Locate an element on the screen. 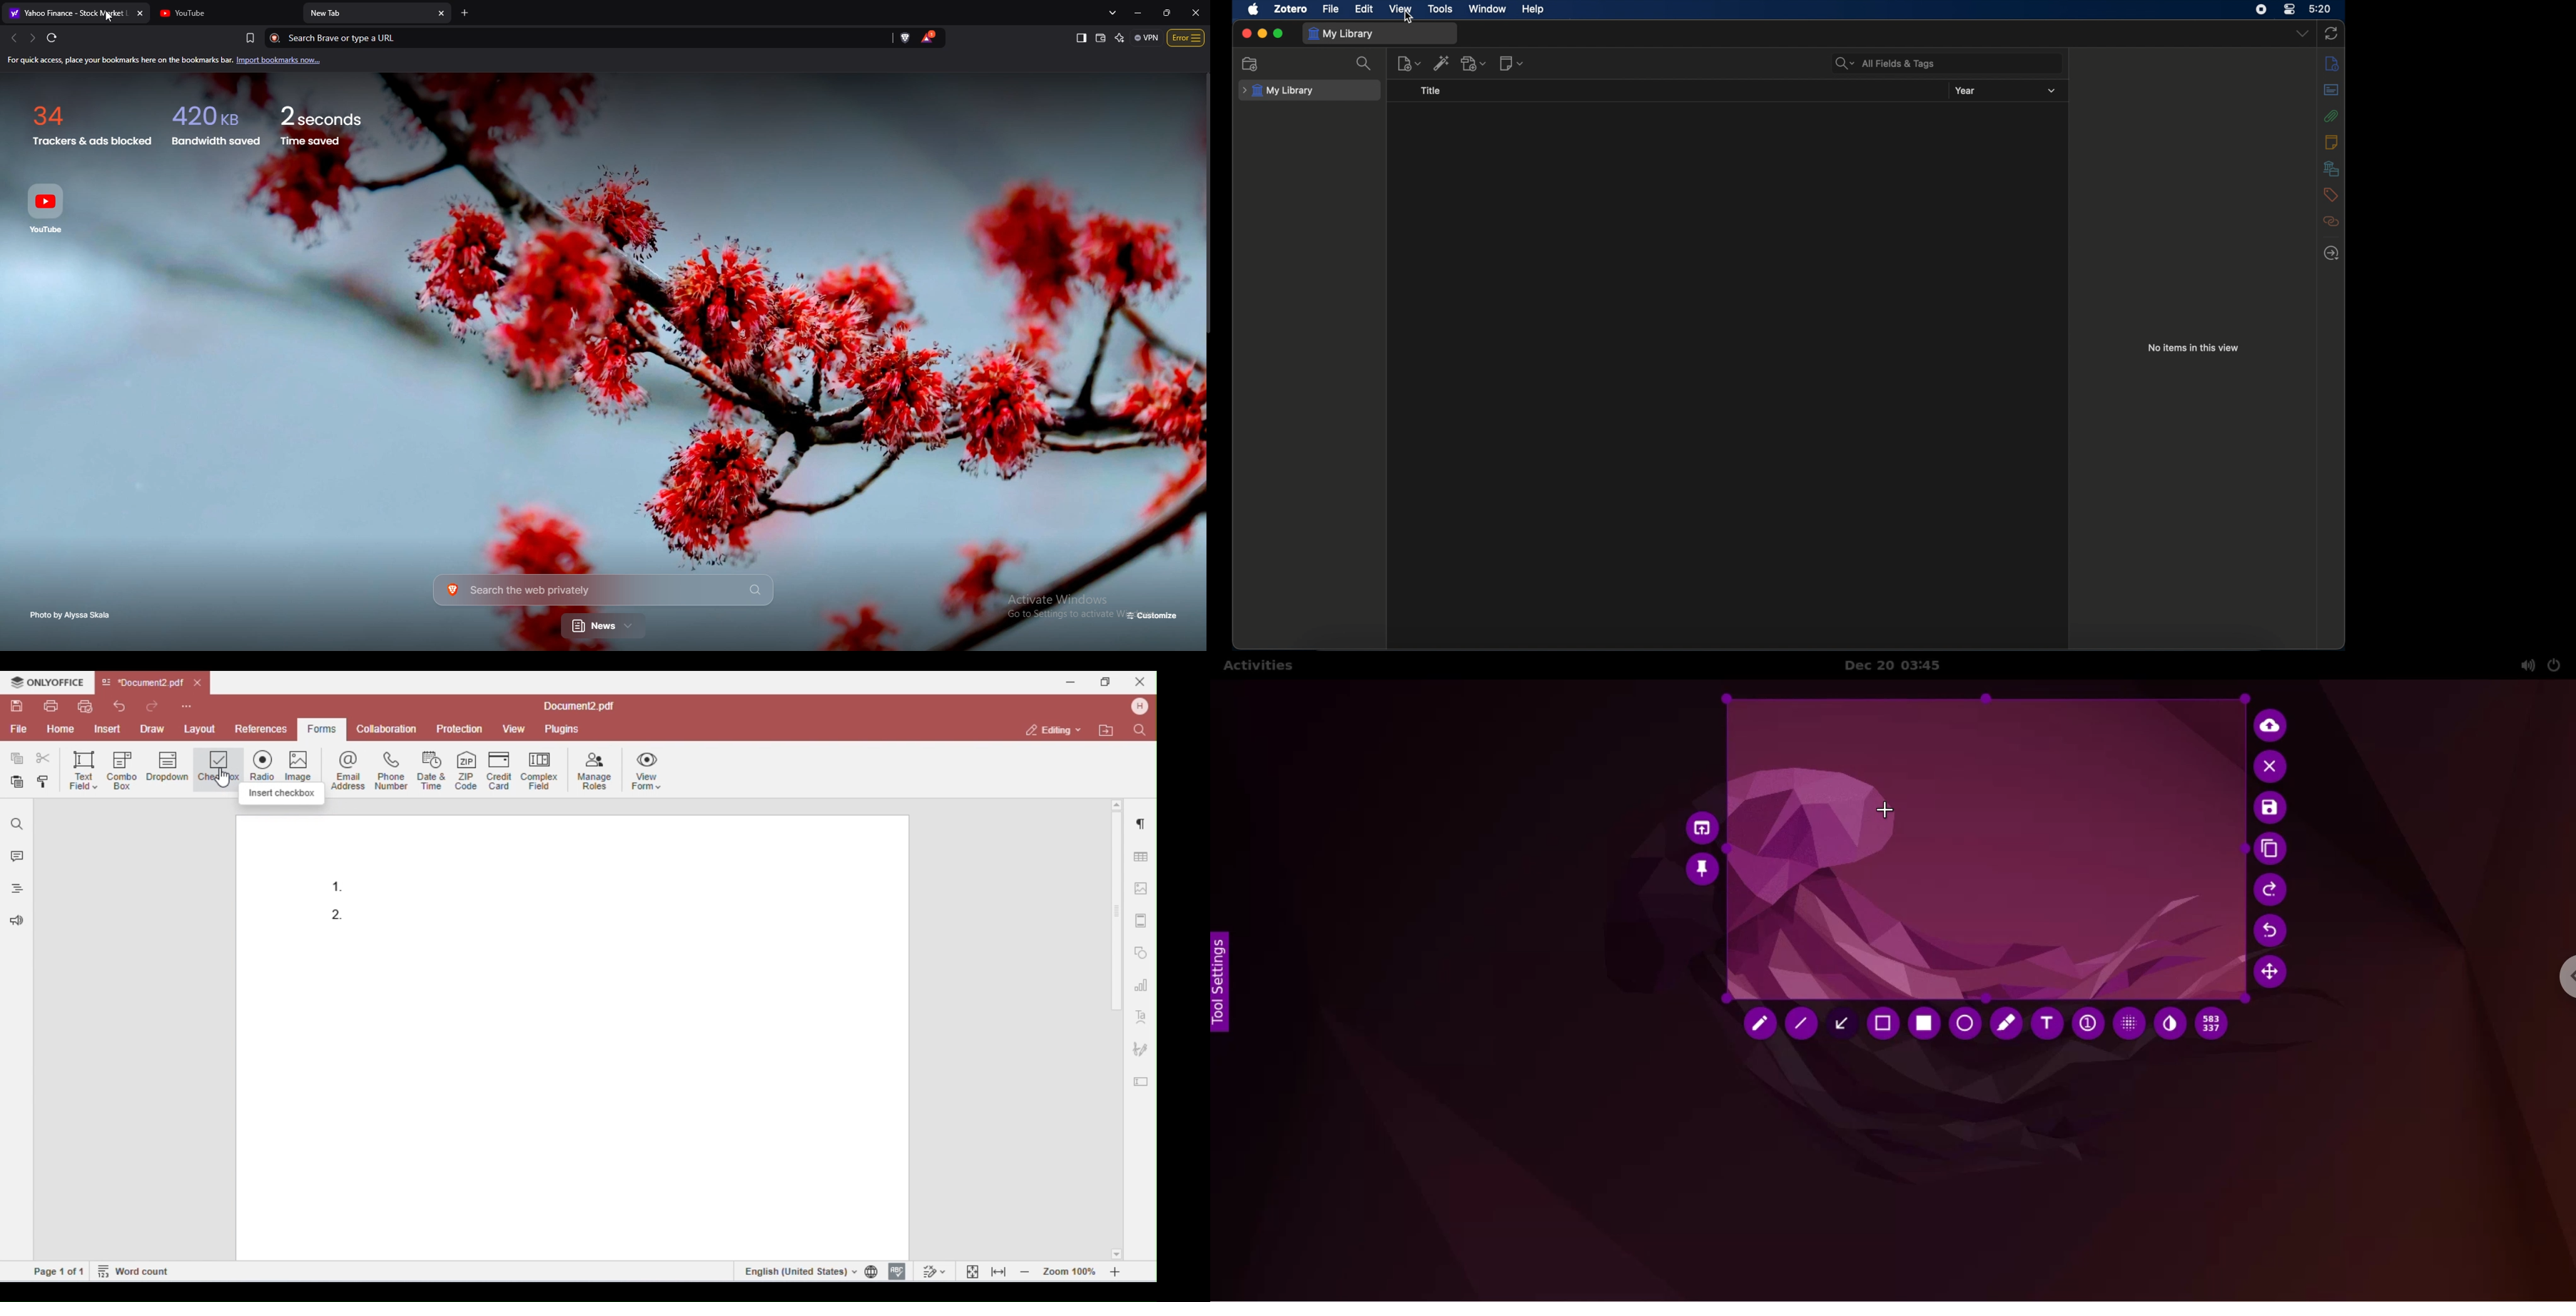 The image size is (2576, 1316). notes is located at coordinates (2331, 142).